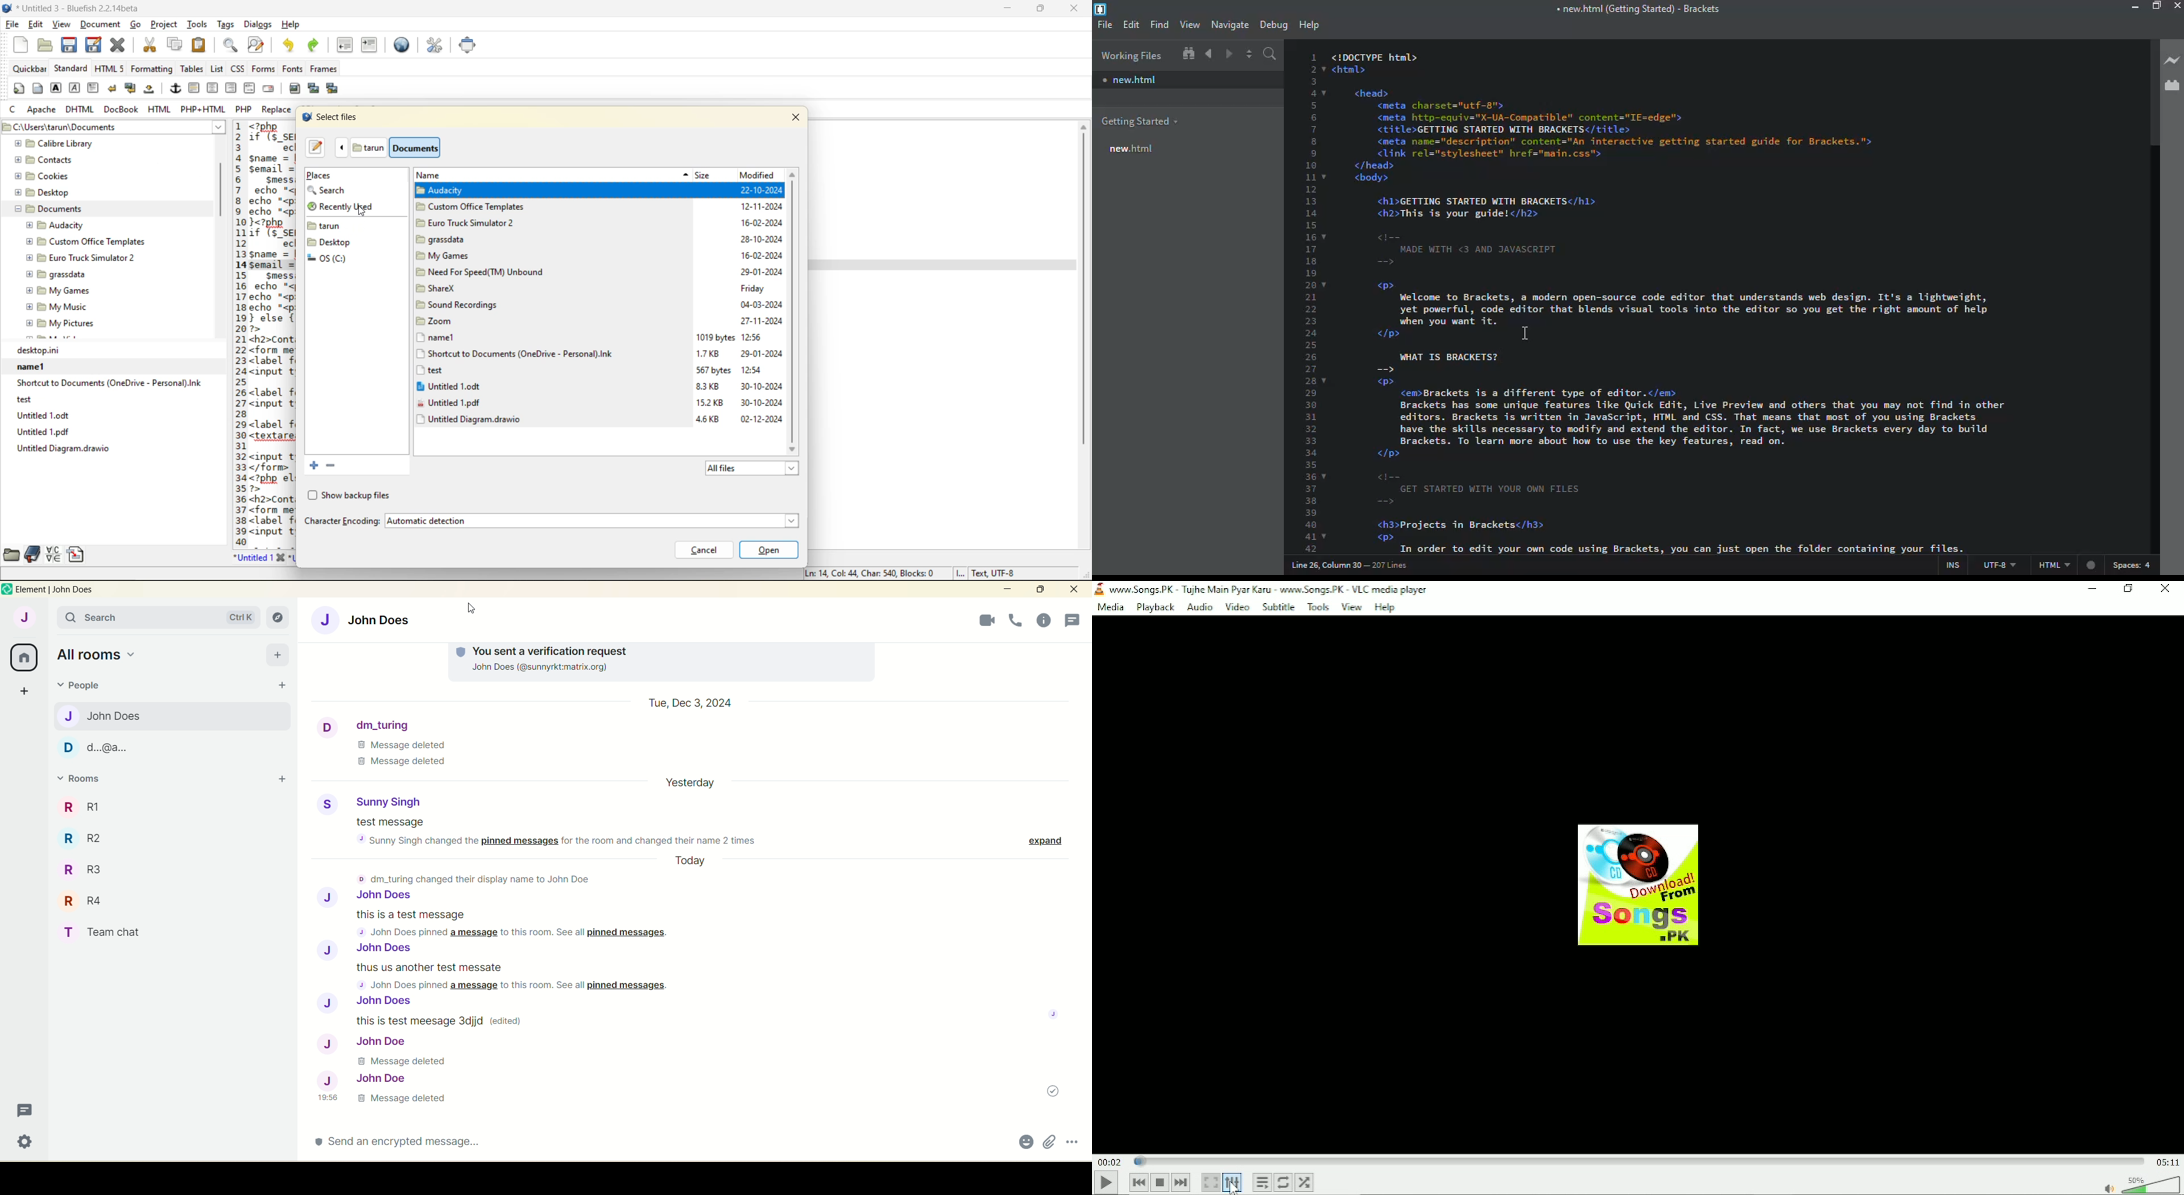 The height and width of the screenshot is (1204, 2184). What do you see at coordinates (281, 780) in the screenshot?
I see `add` at bounding box center [281, 780].